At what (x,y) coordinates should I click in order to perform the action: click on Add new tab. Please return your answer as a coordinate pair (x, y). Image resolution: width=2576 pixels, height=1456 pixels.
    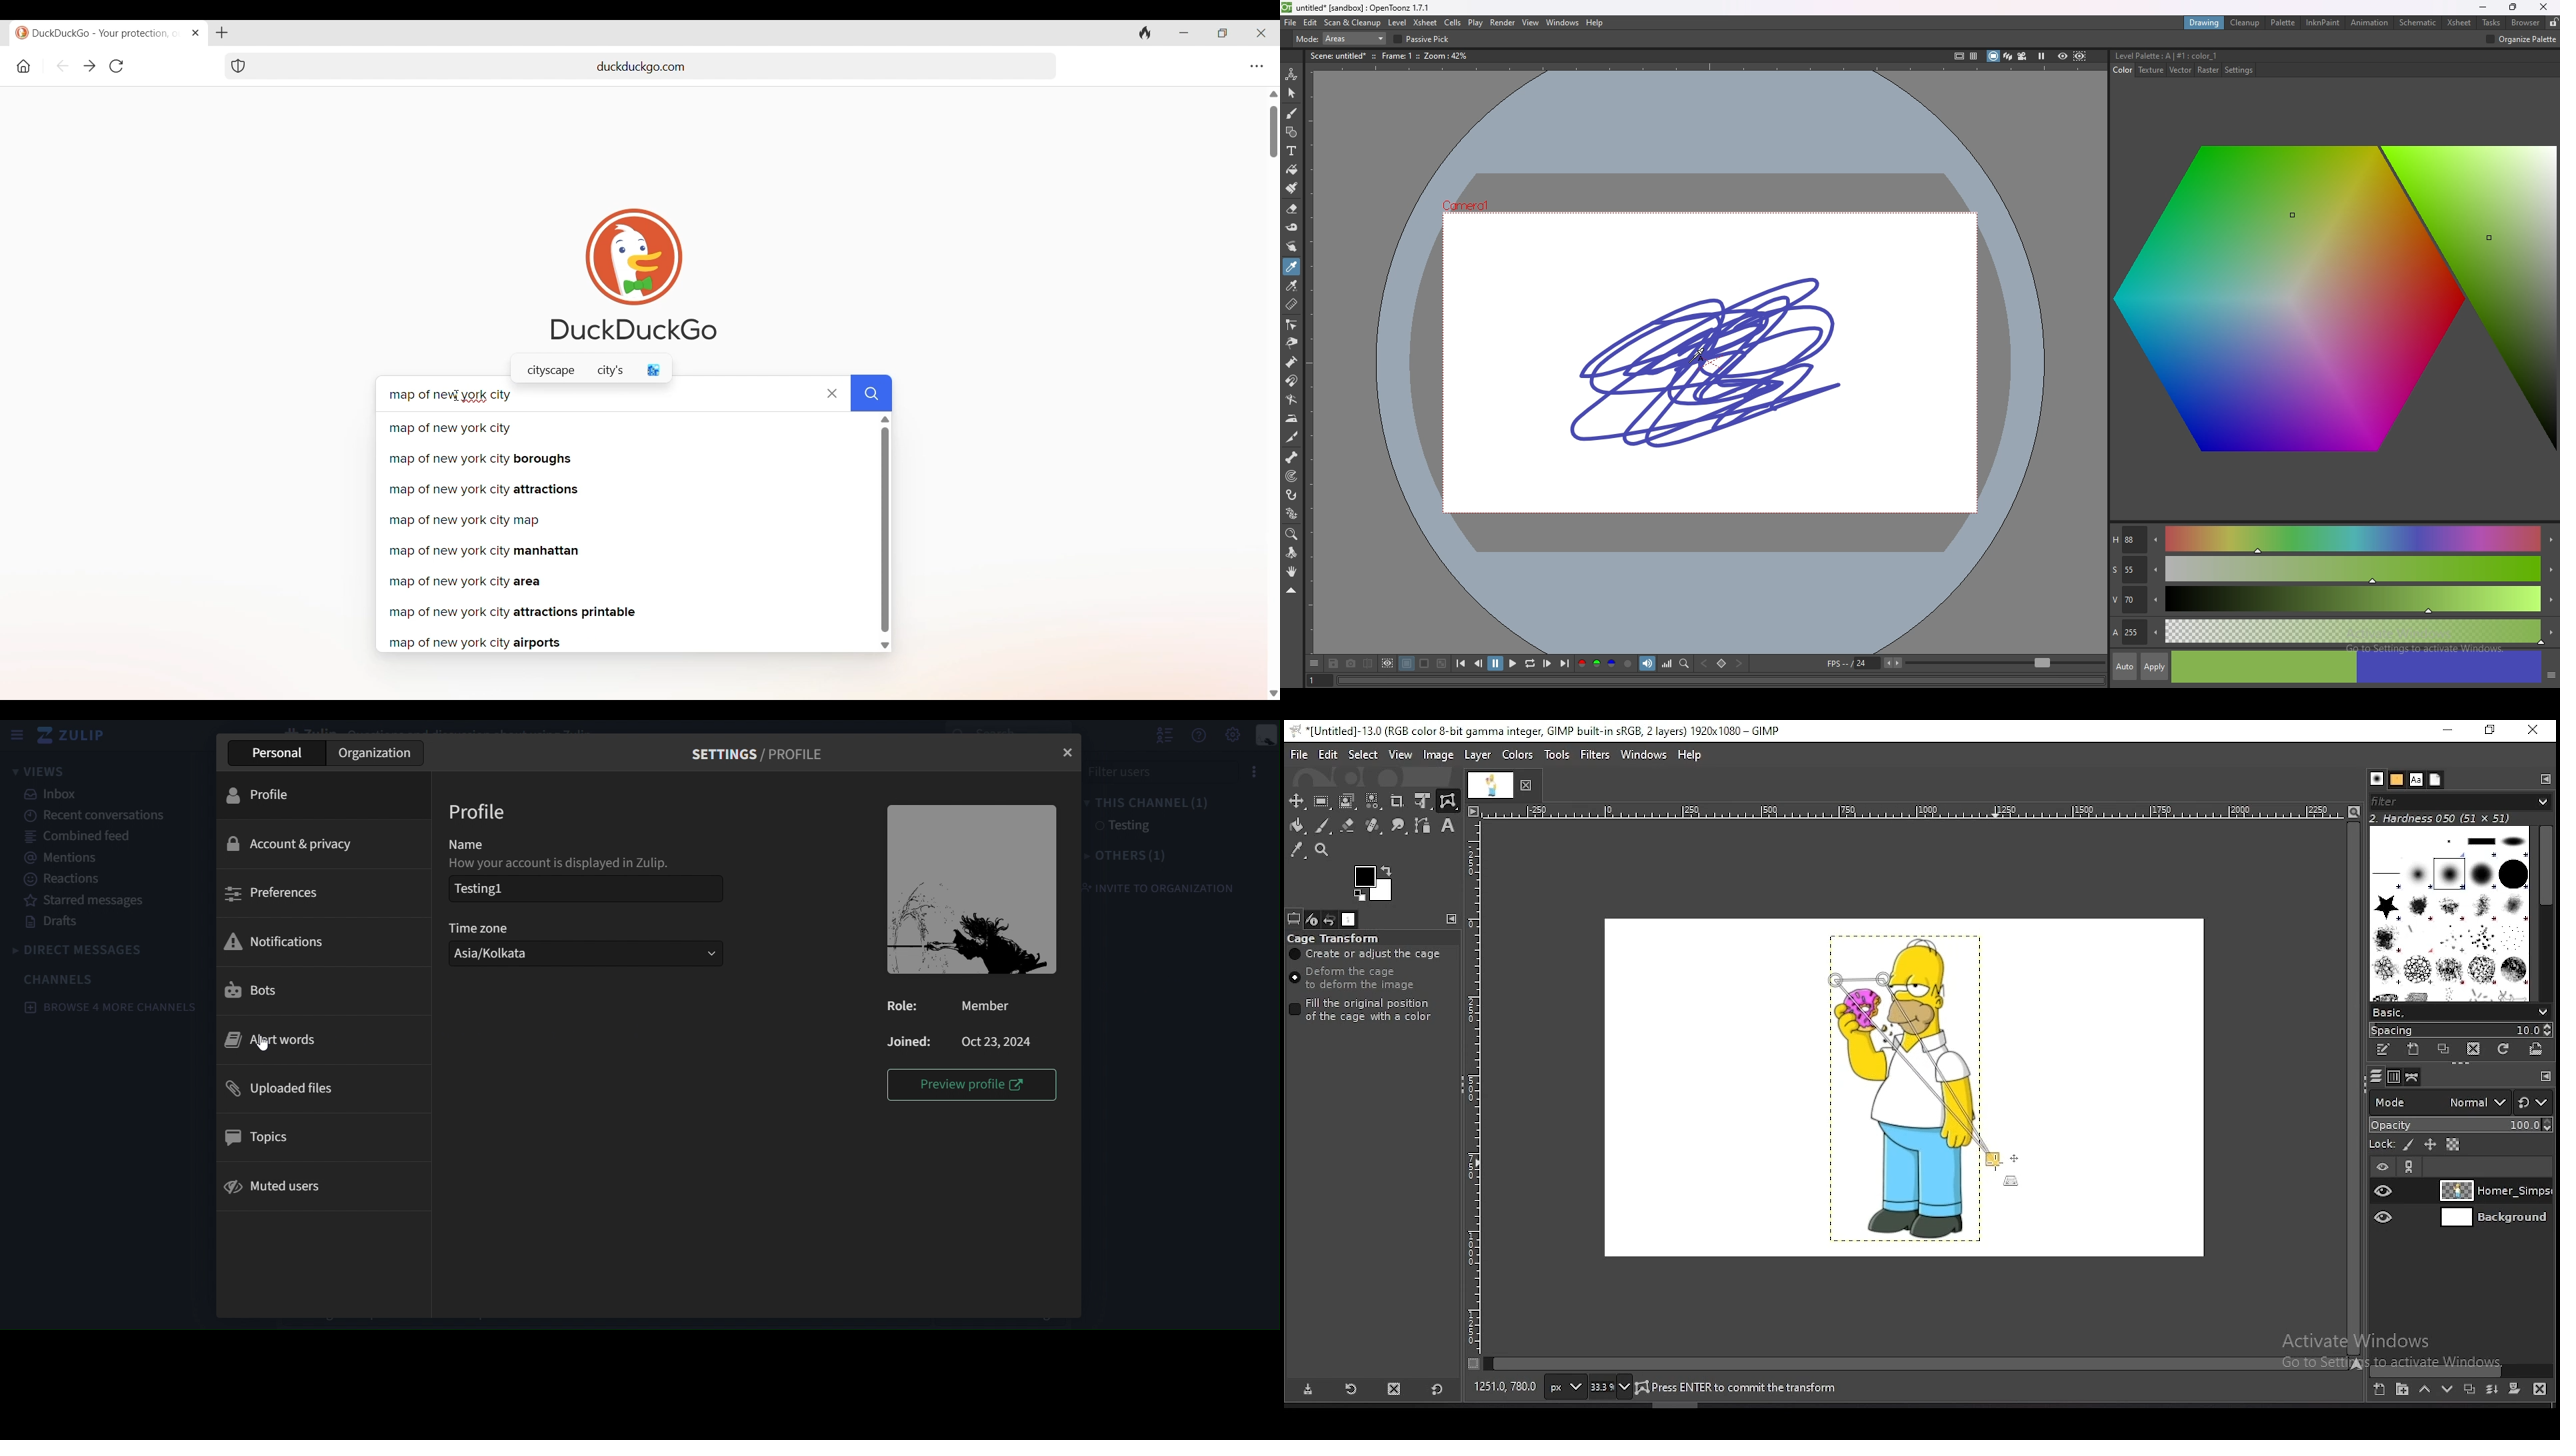
    Looking at the image, I should click on (221, 33).